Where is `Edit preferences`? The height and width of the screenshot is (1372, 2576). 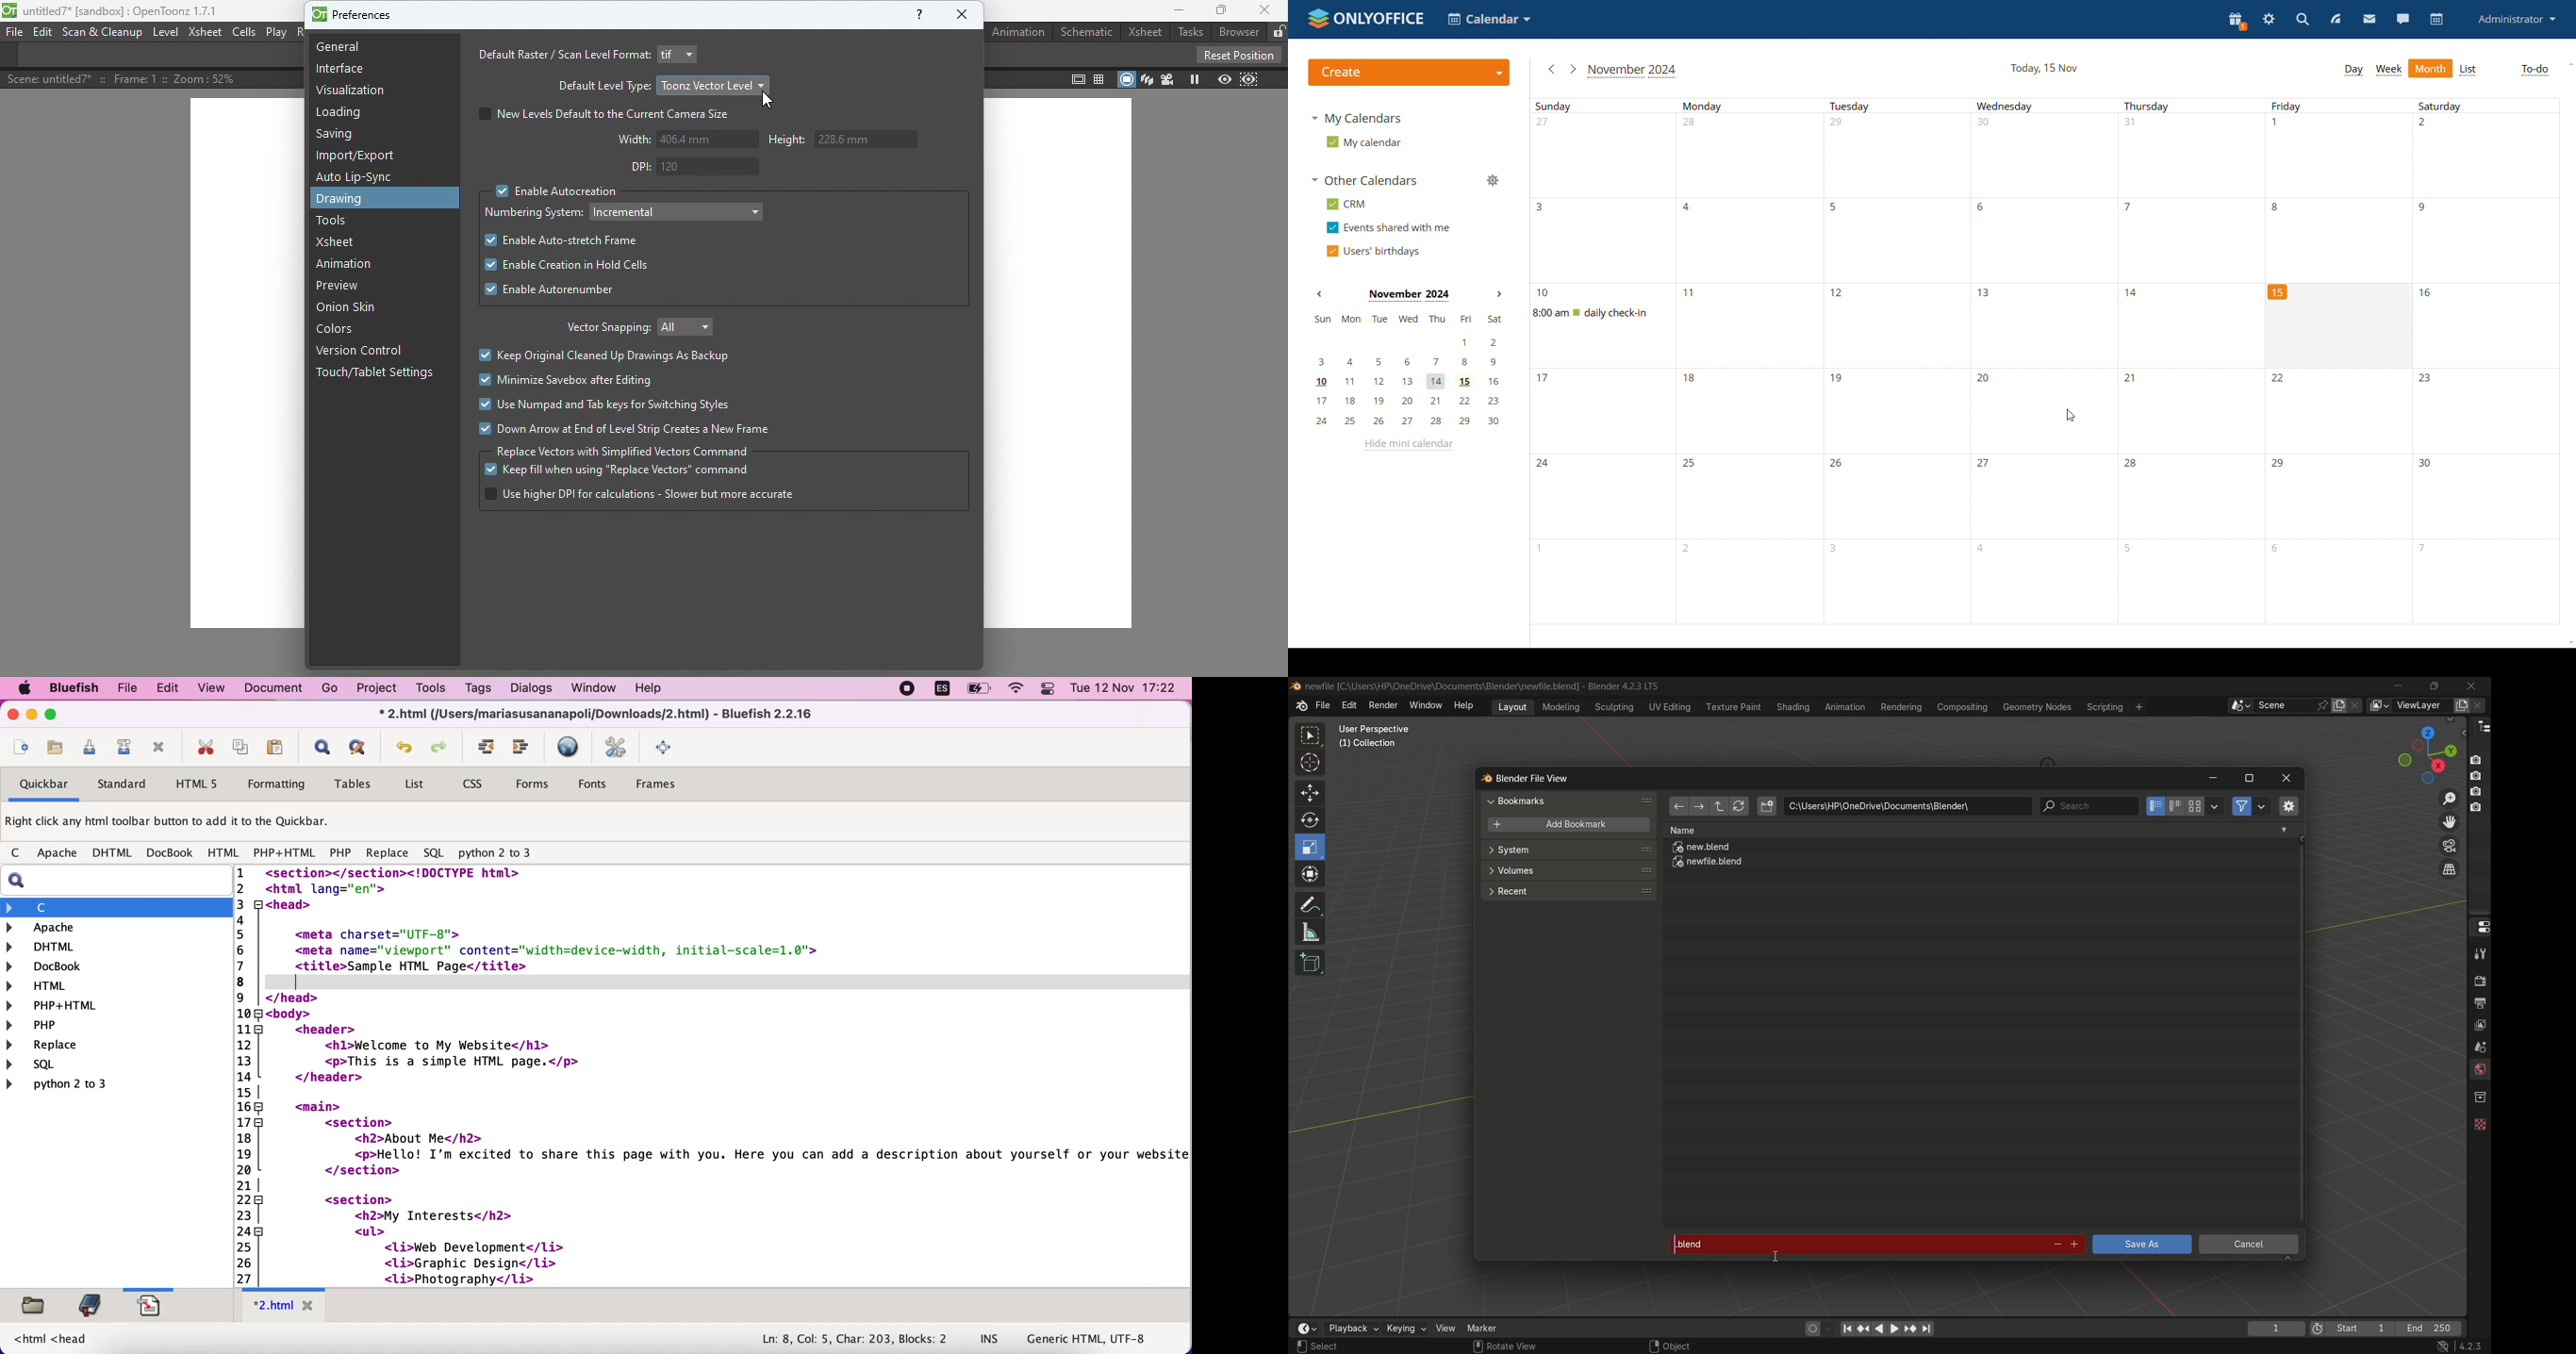 Edit preferences is located at coordinates (621, 748).